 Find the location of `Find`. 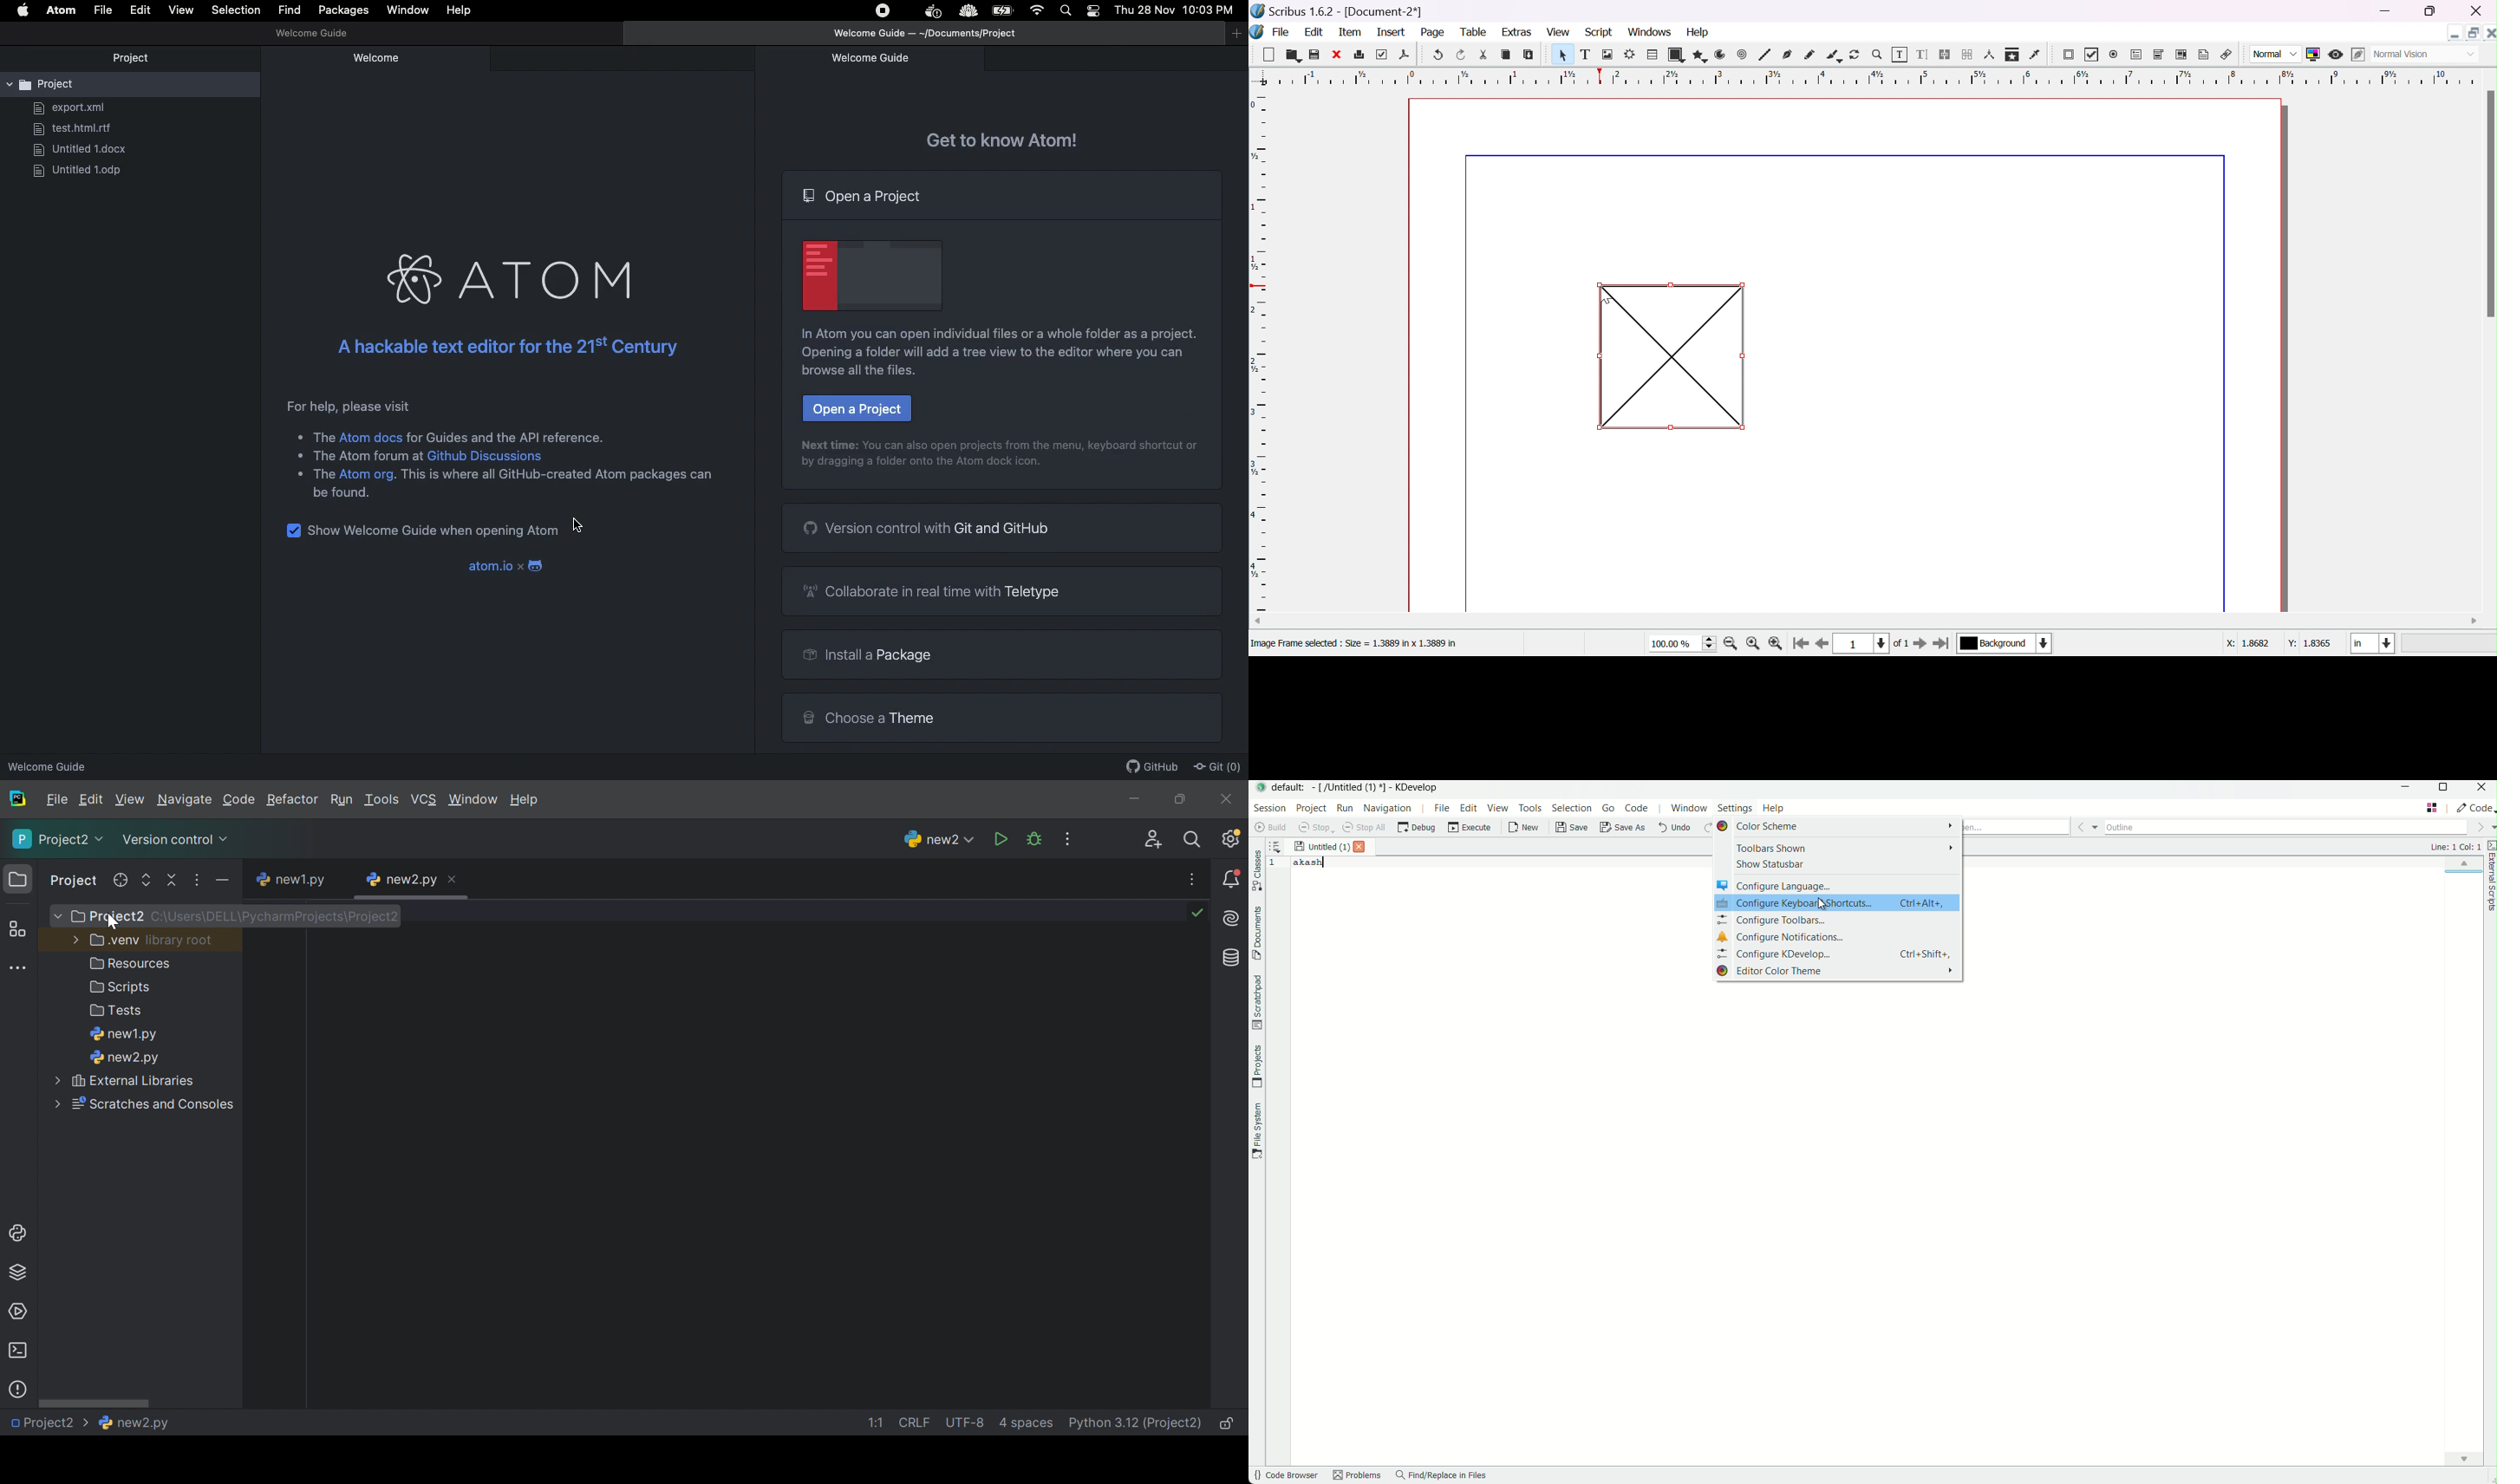

Find is located at coordinates (289, 10).